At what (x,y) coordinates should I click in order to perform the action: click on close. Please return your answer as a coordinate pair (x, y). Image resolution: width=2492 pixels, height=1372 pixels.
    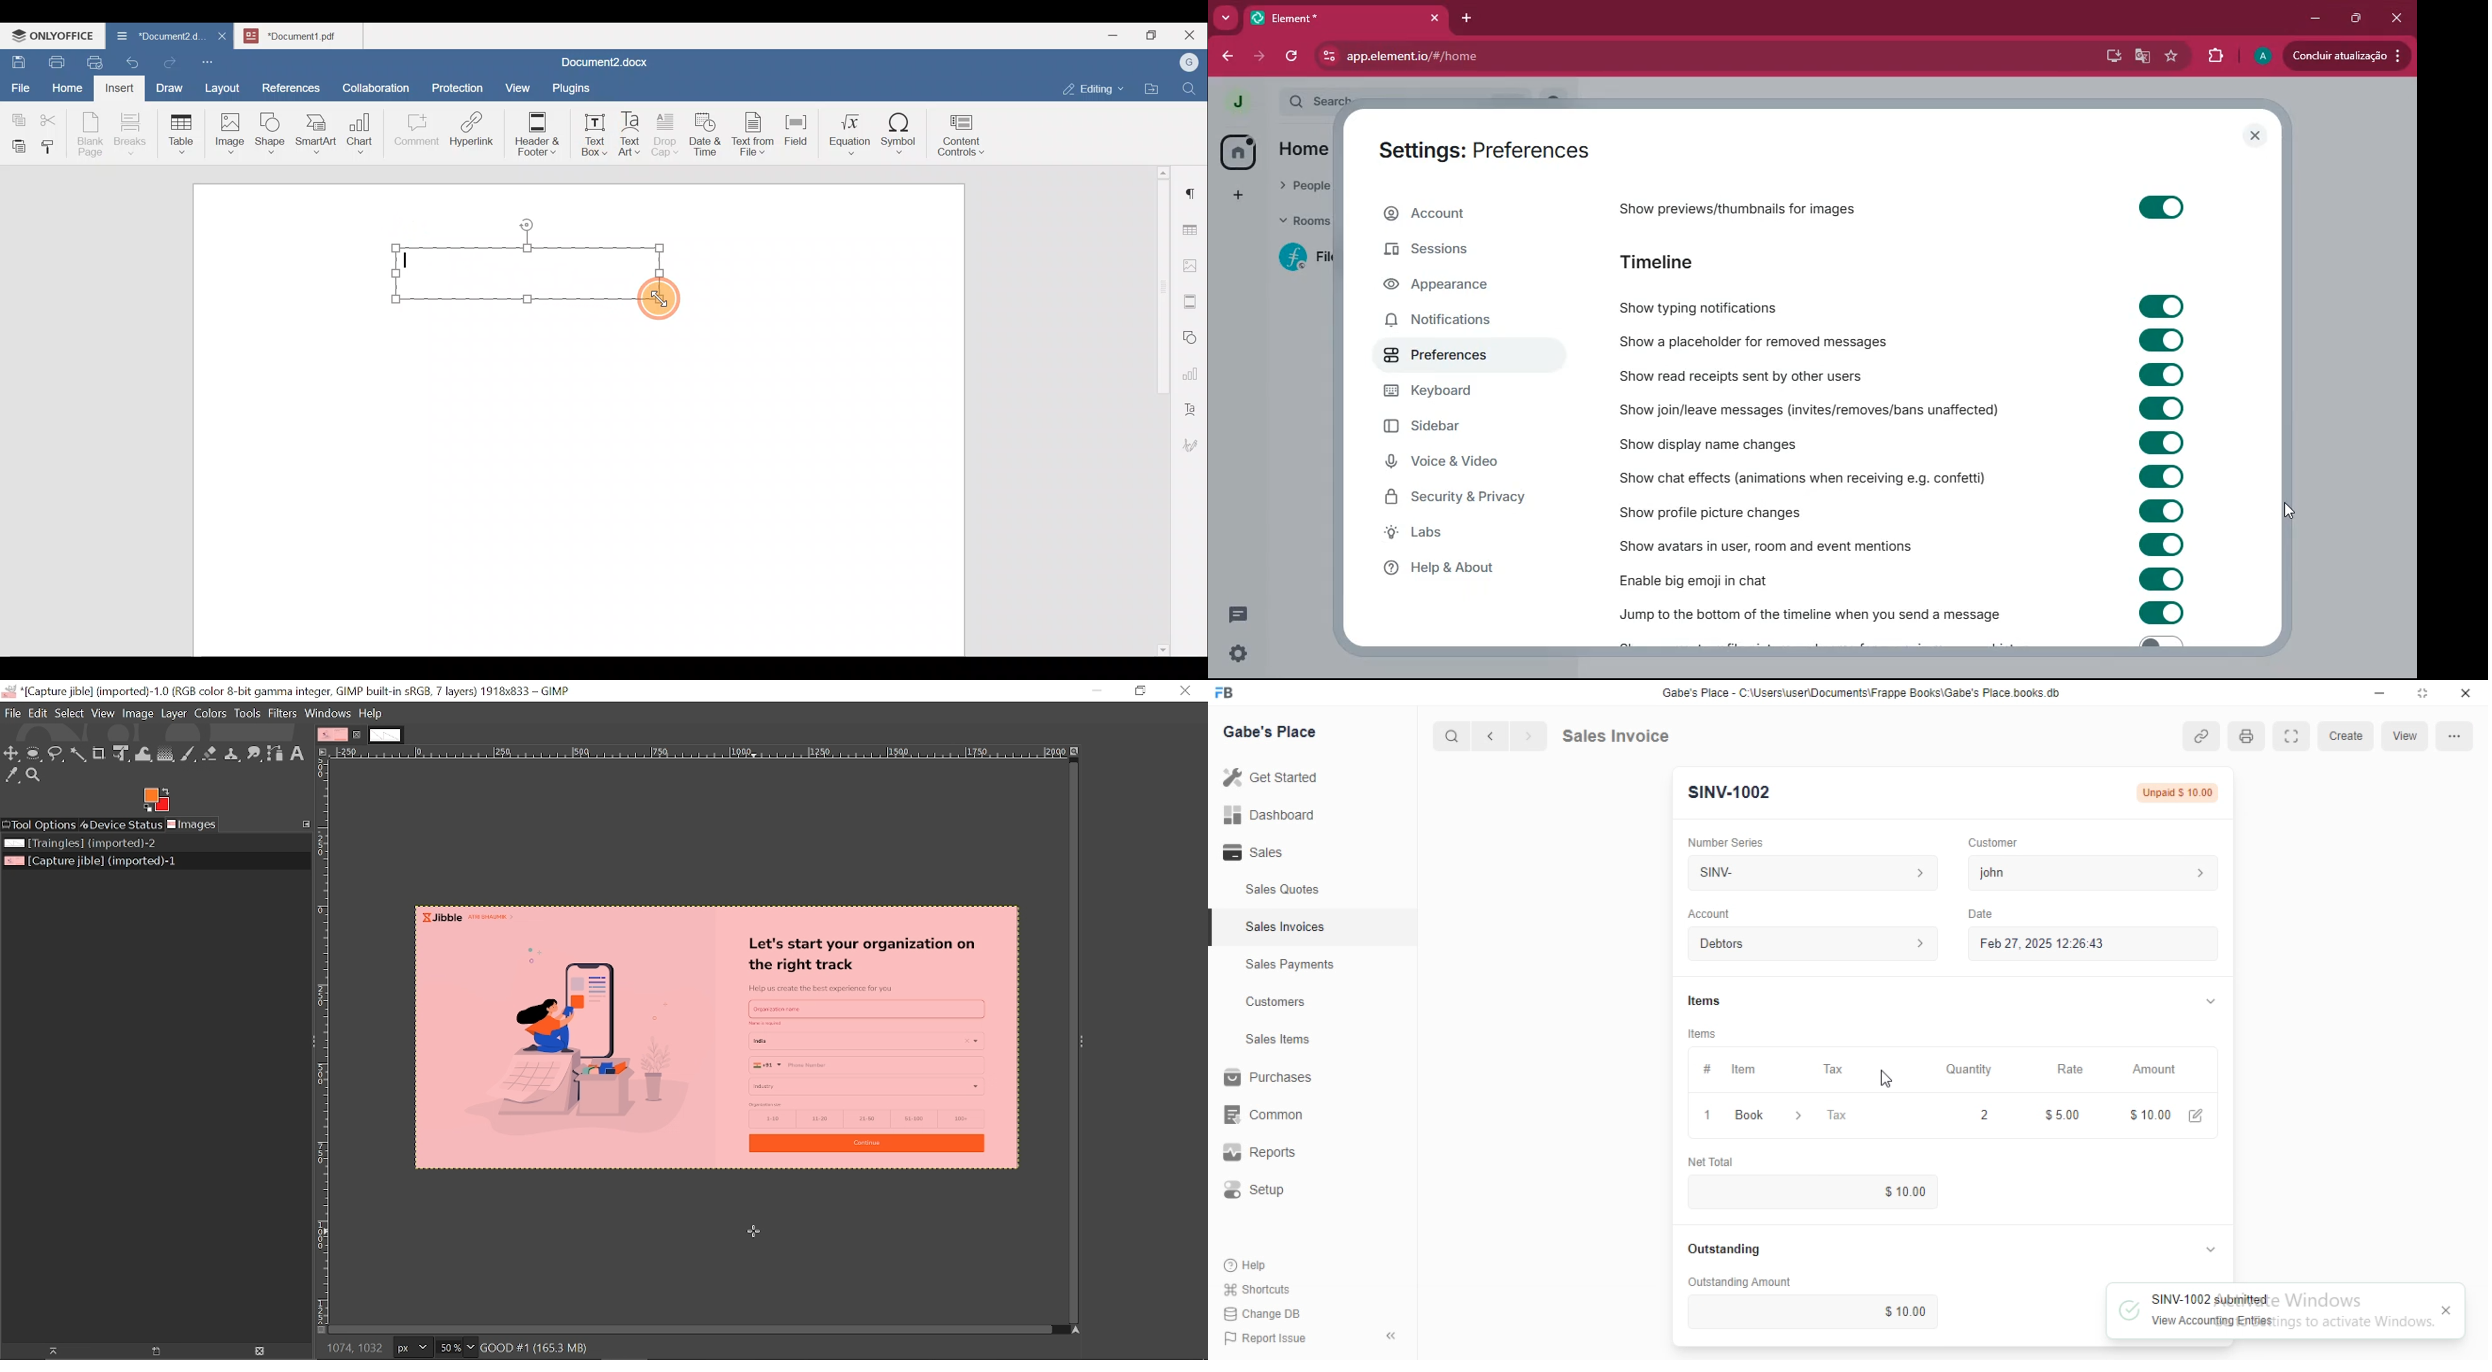
    Looking at the image, I should click on (2445, 1311).